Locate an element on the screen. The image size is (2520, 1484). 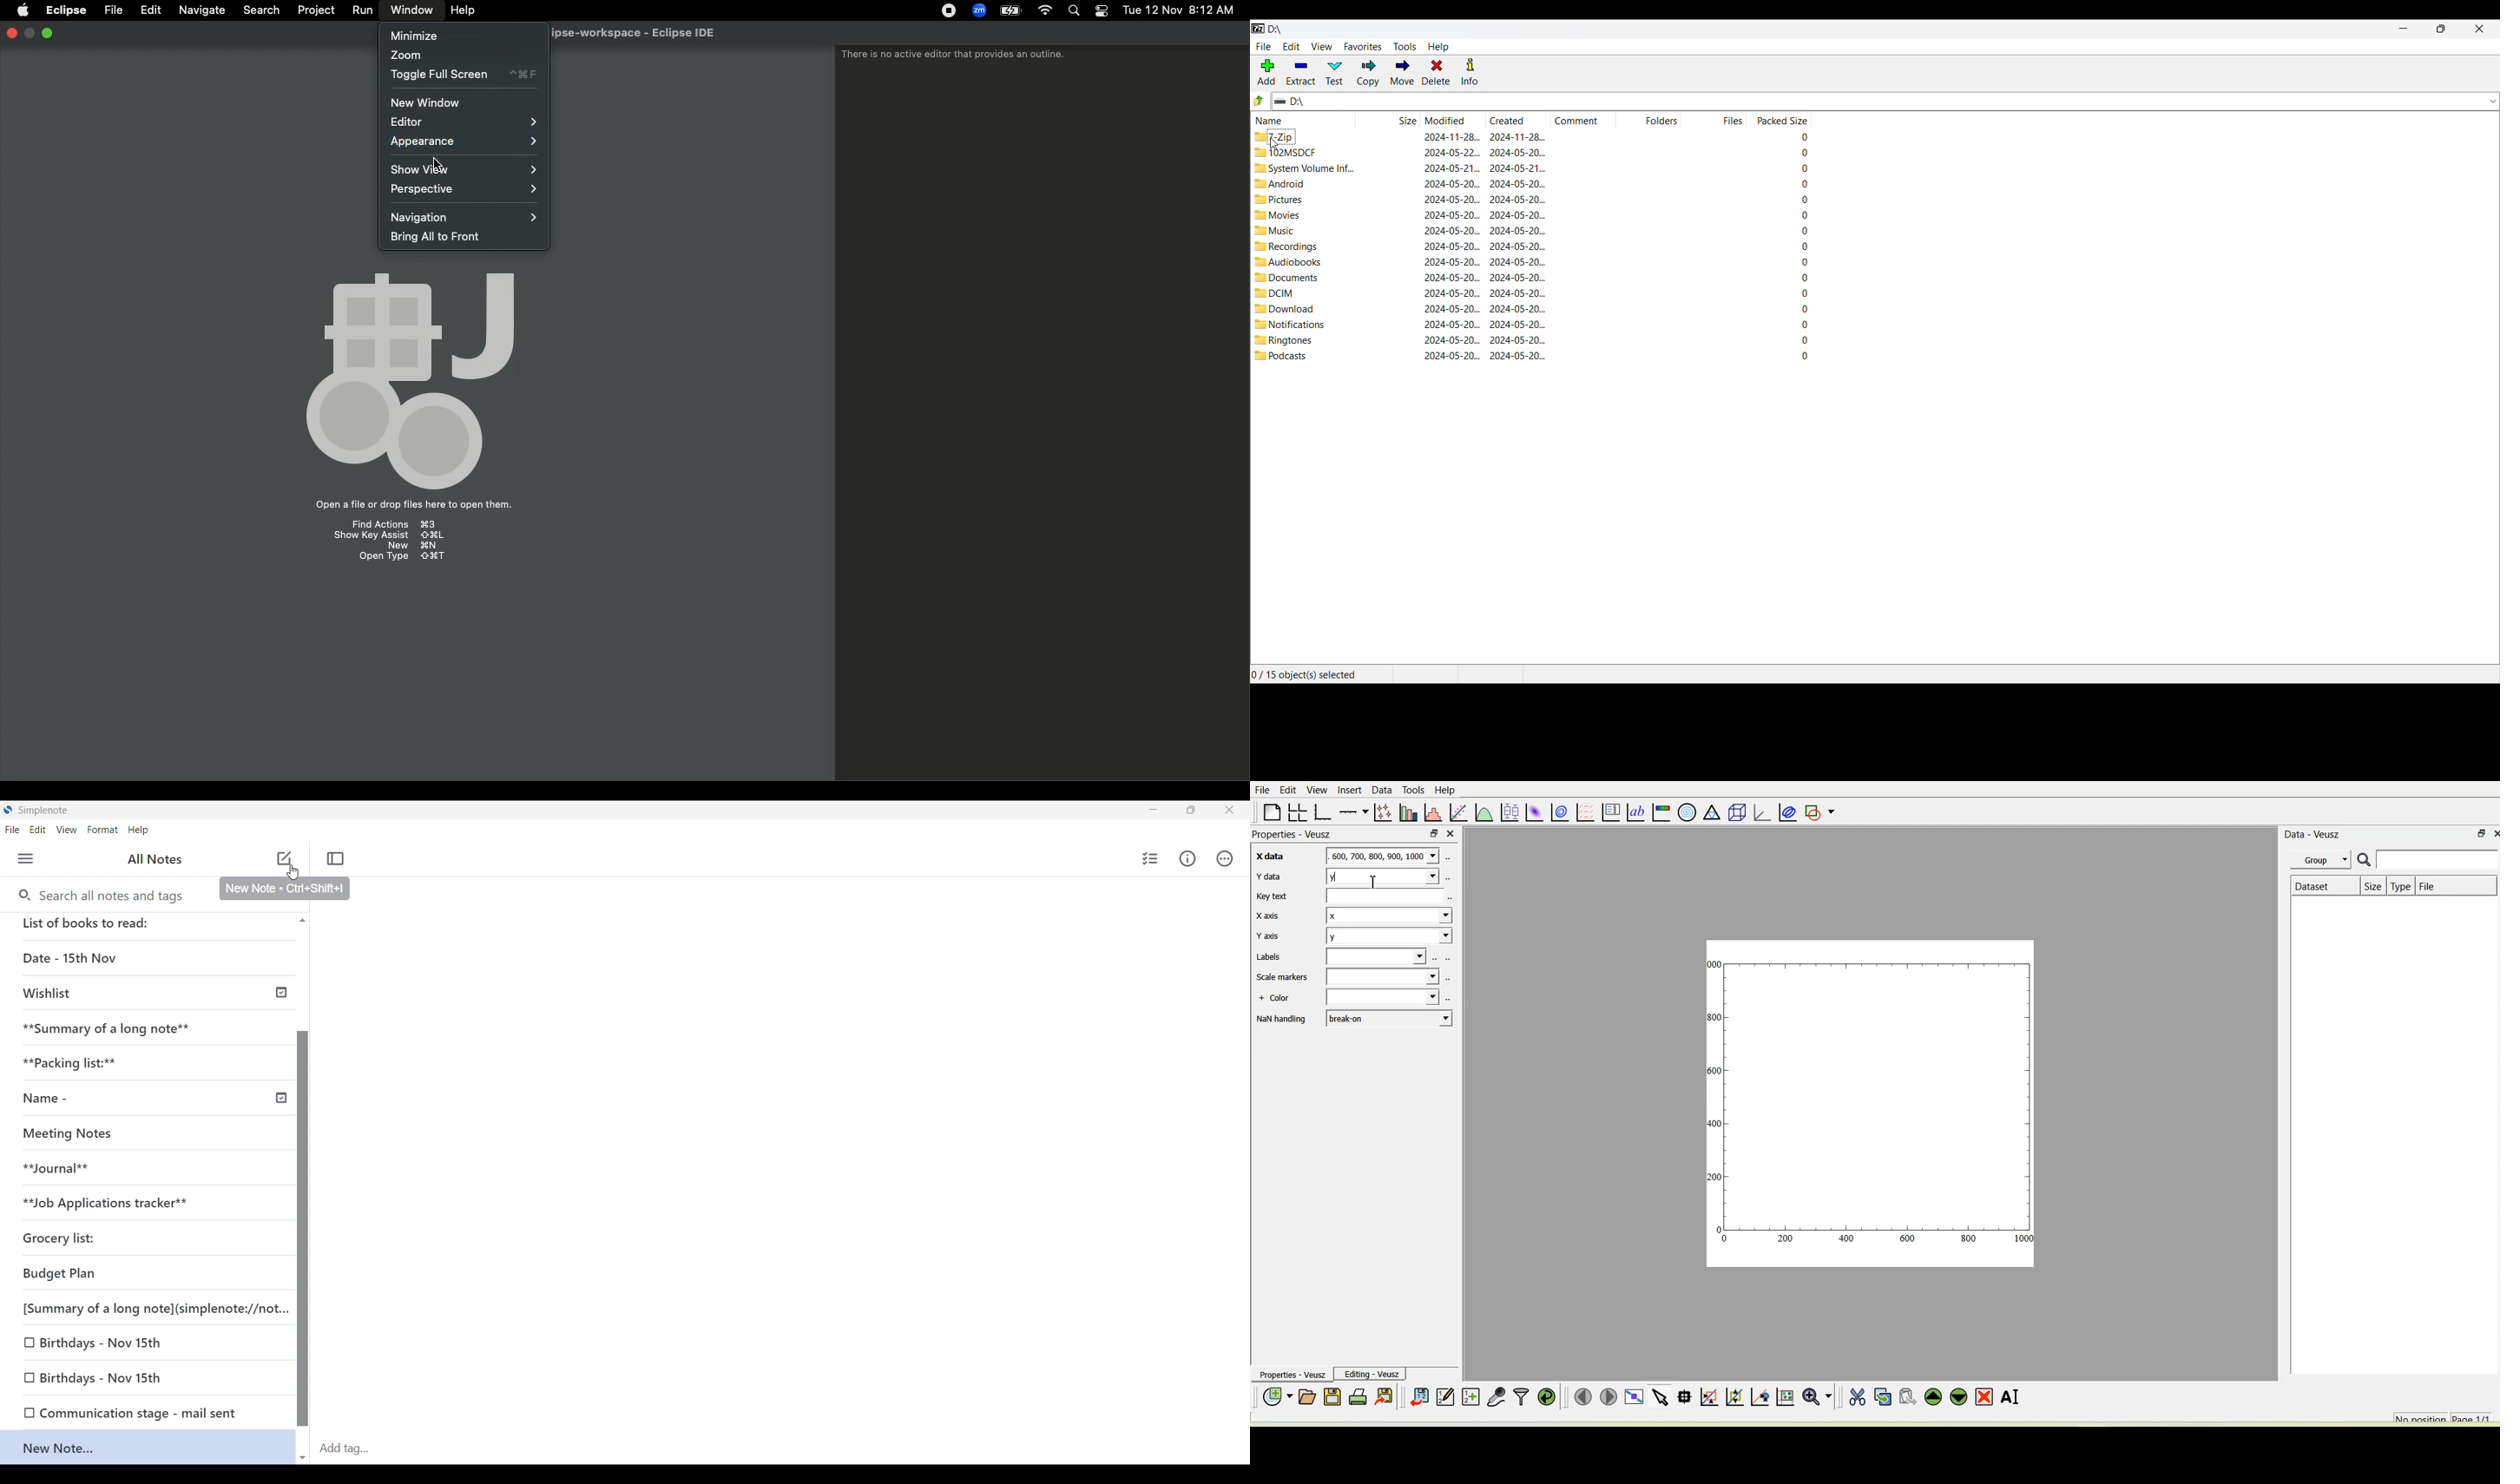
1000 is located at coordinates (2024, 1239).